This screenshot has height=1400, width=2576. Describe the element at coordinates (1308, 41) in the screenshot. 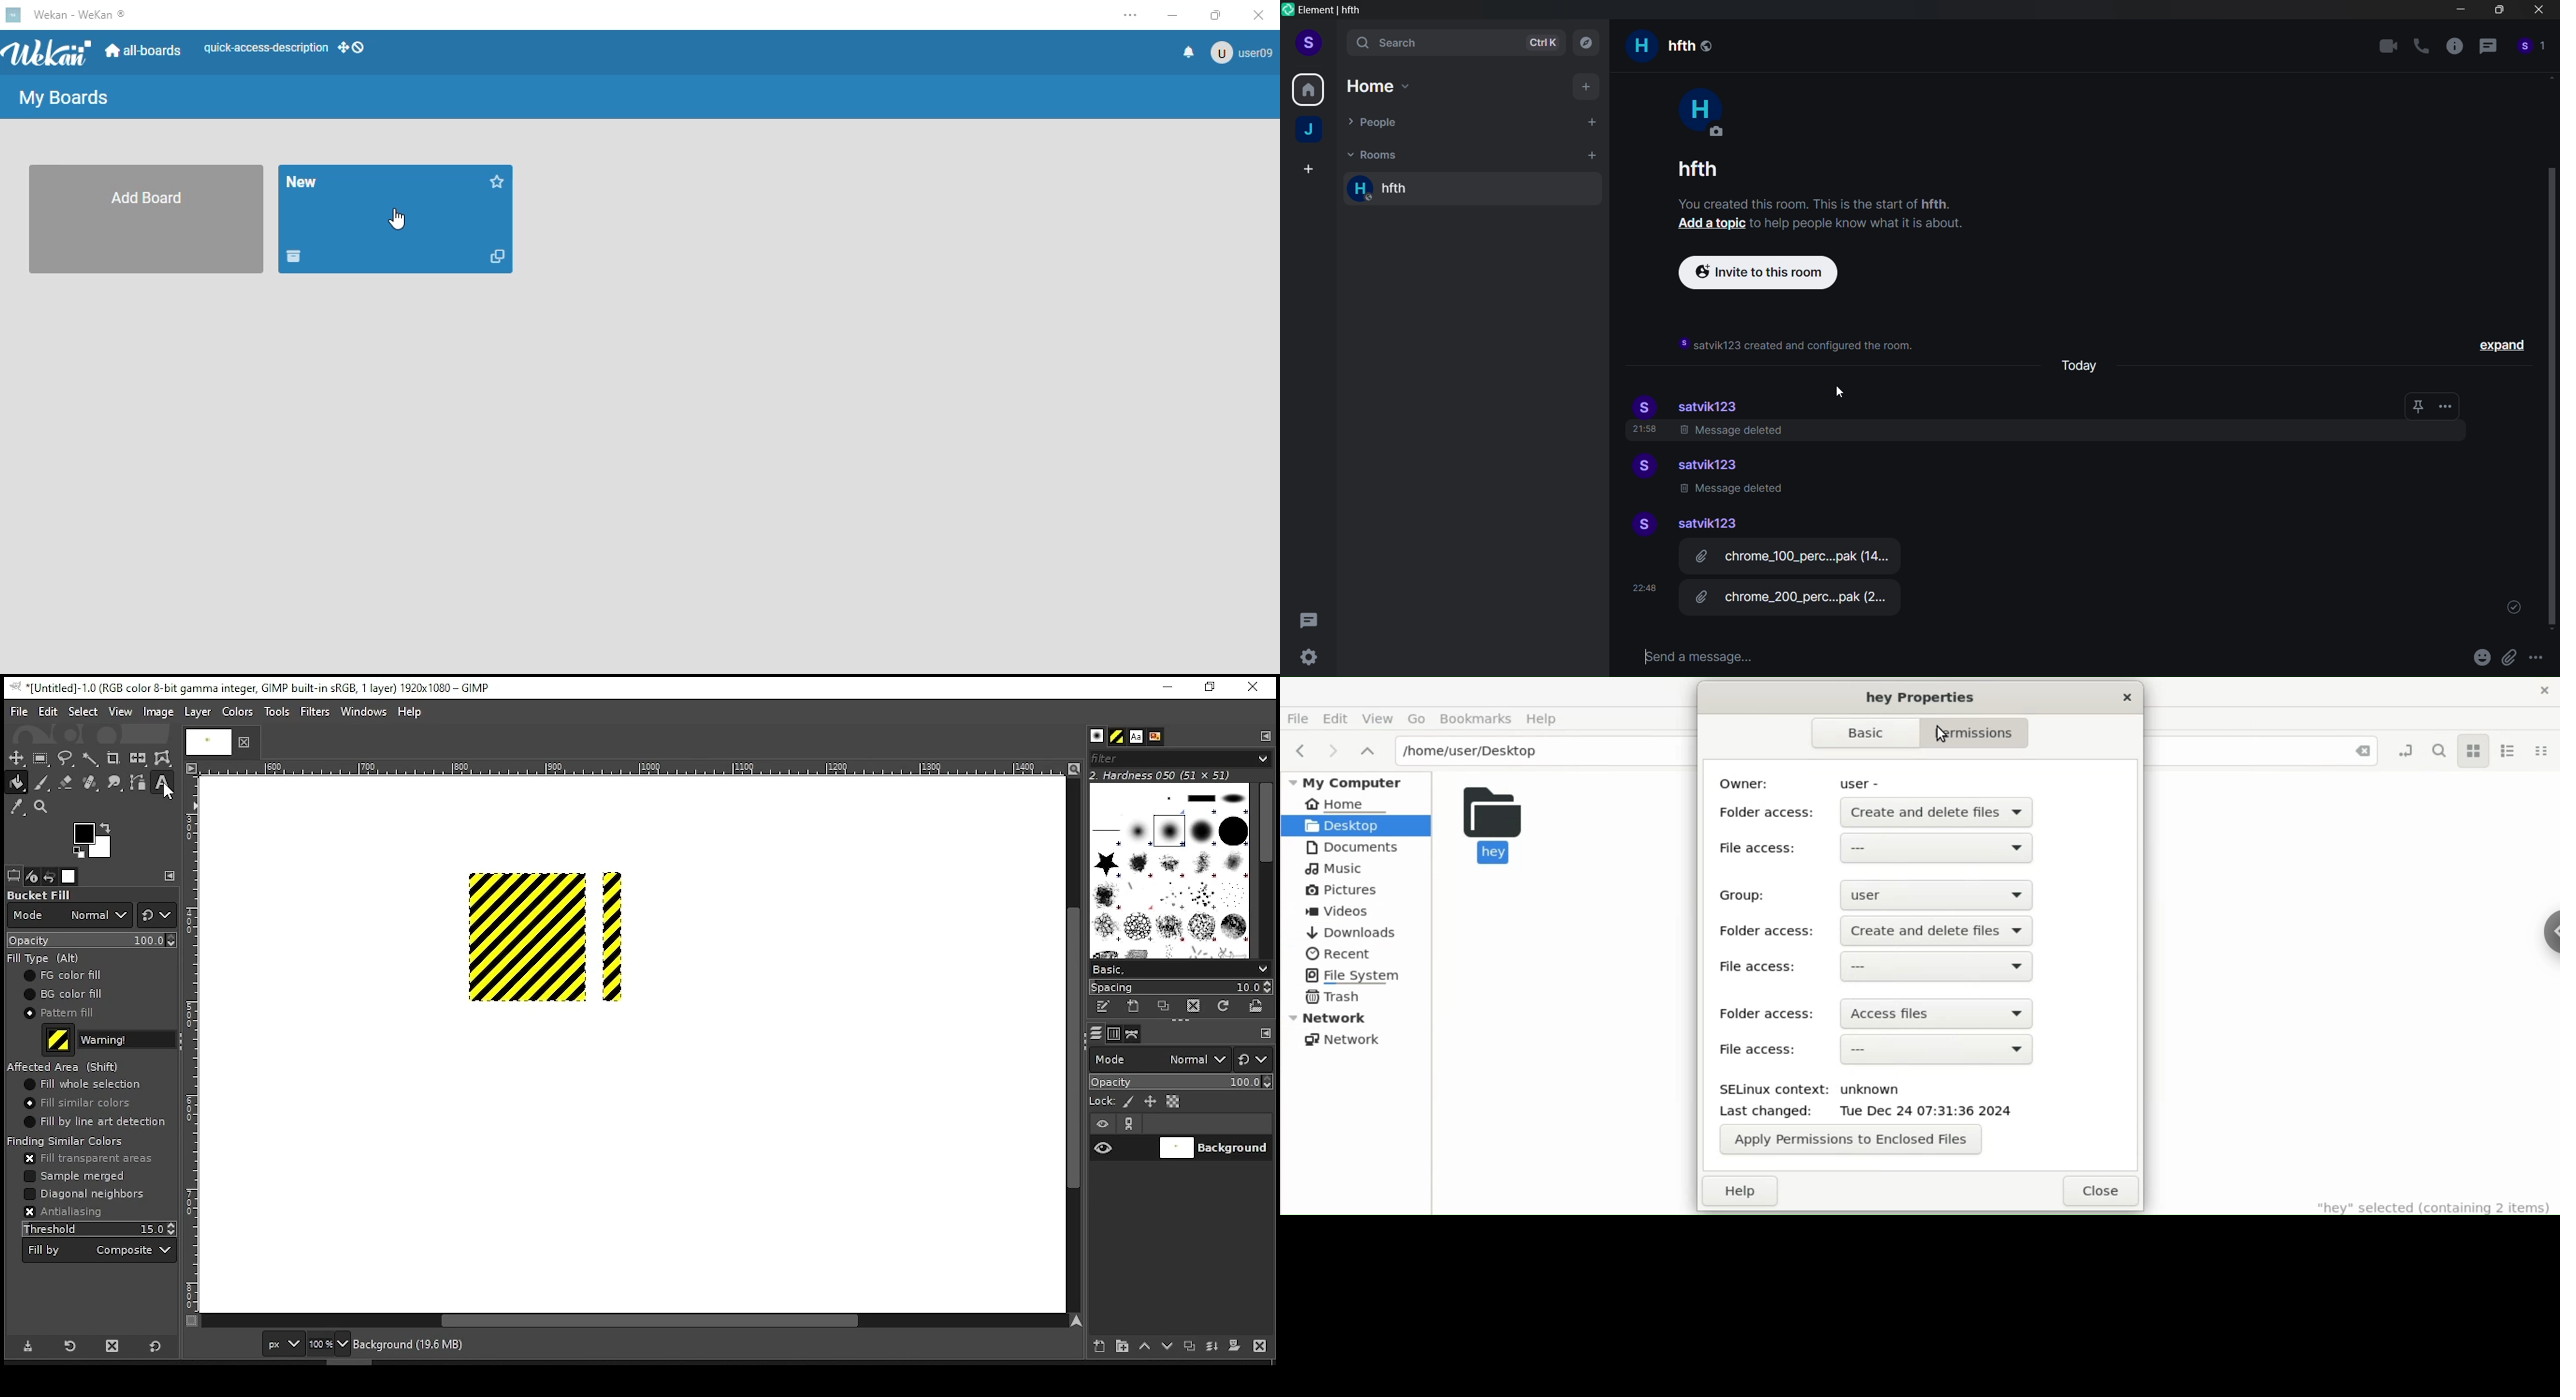

I see `user` at that location.